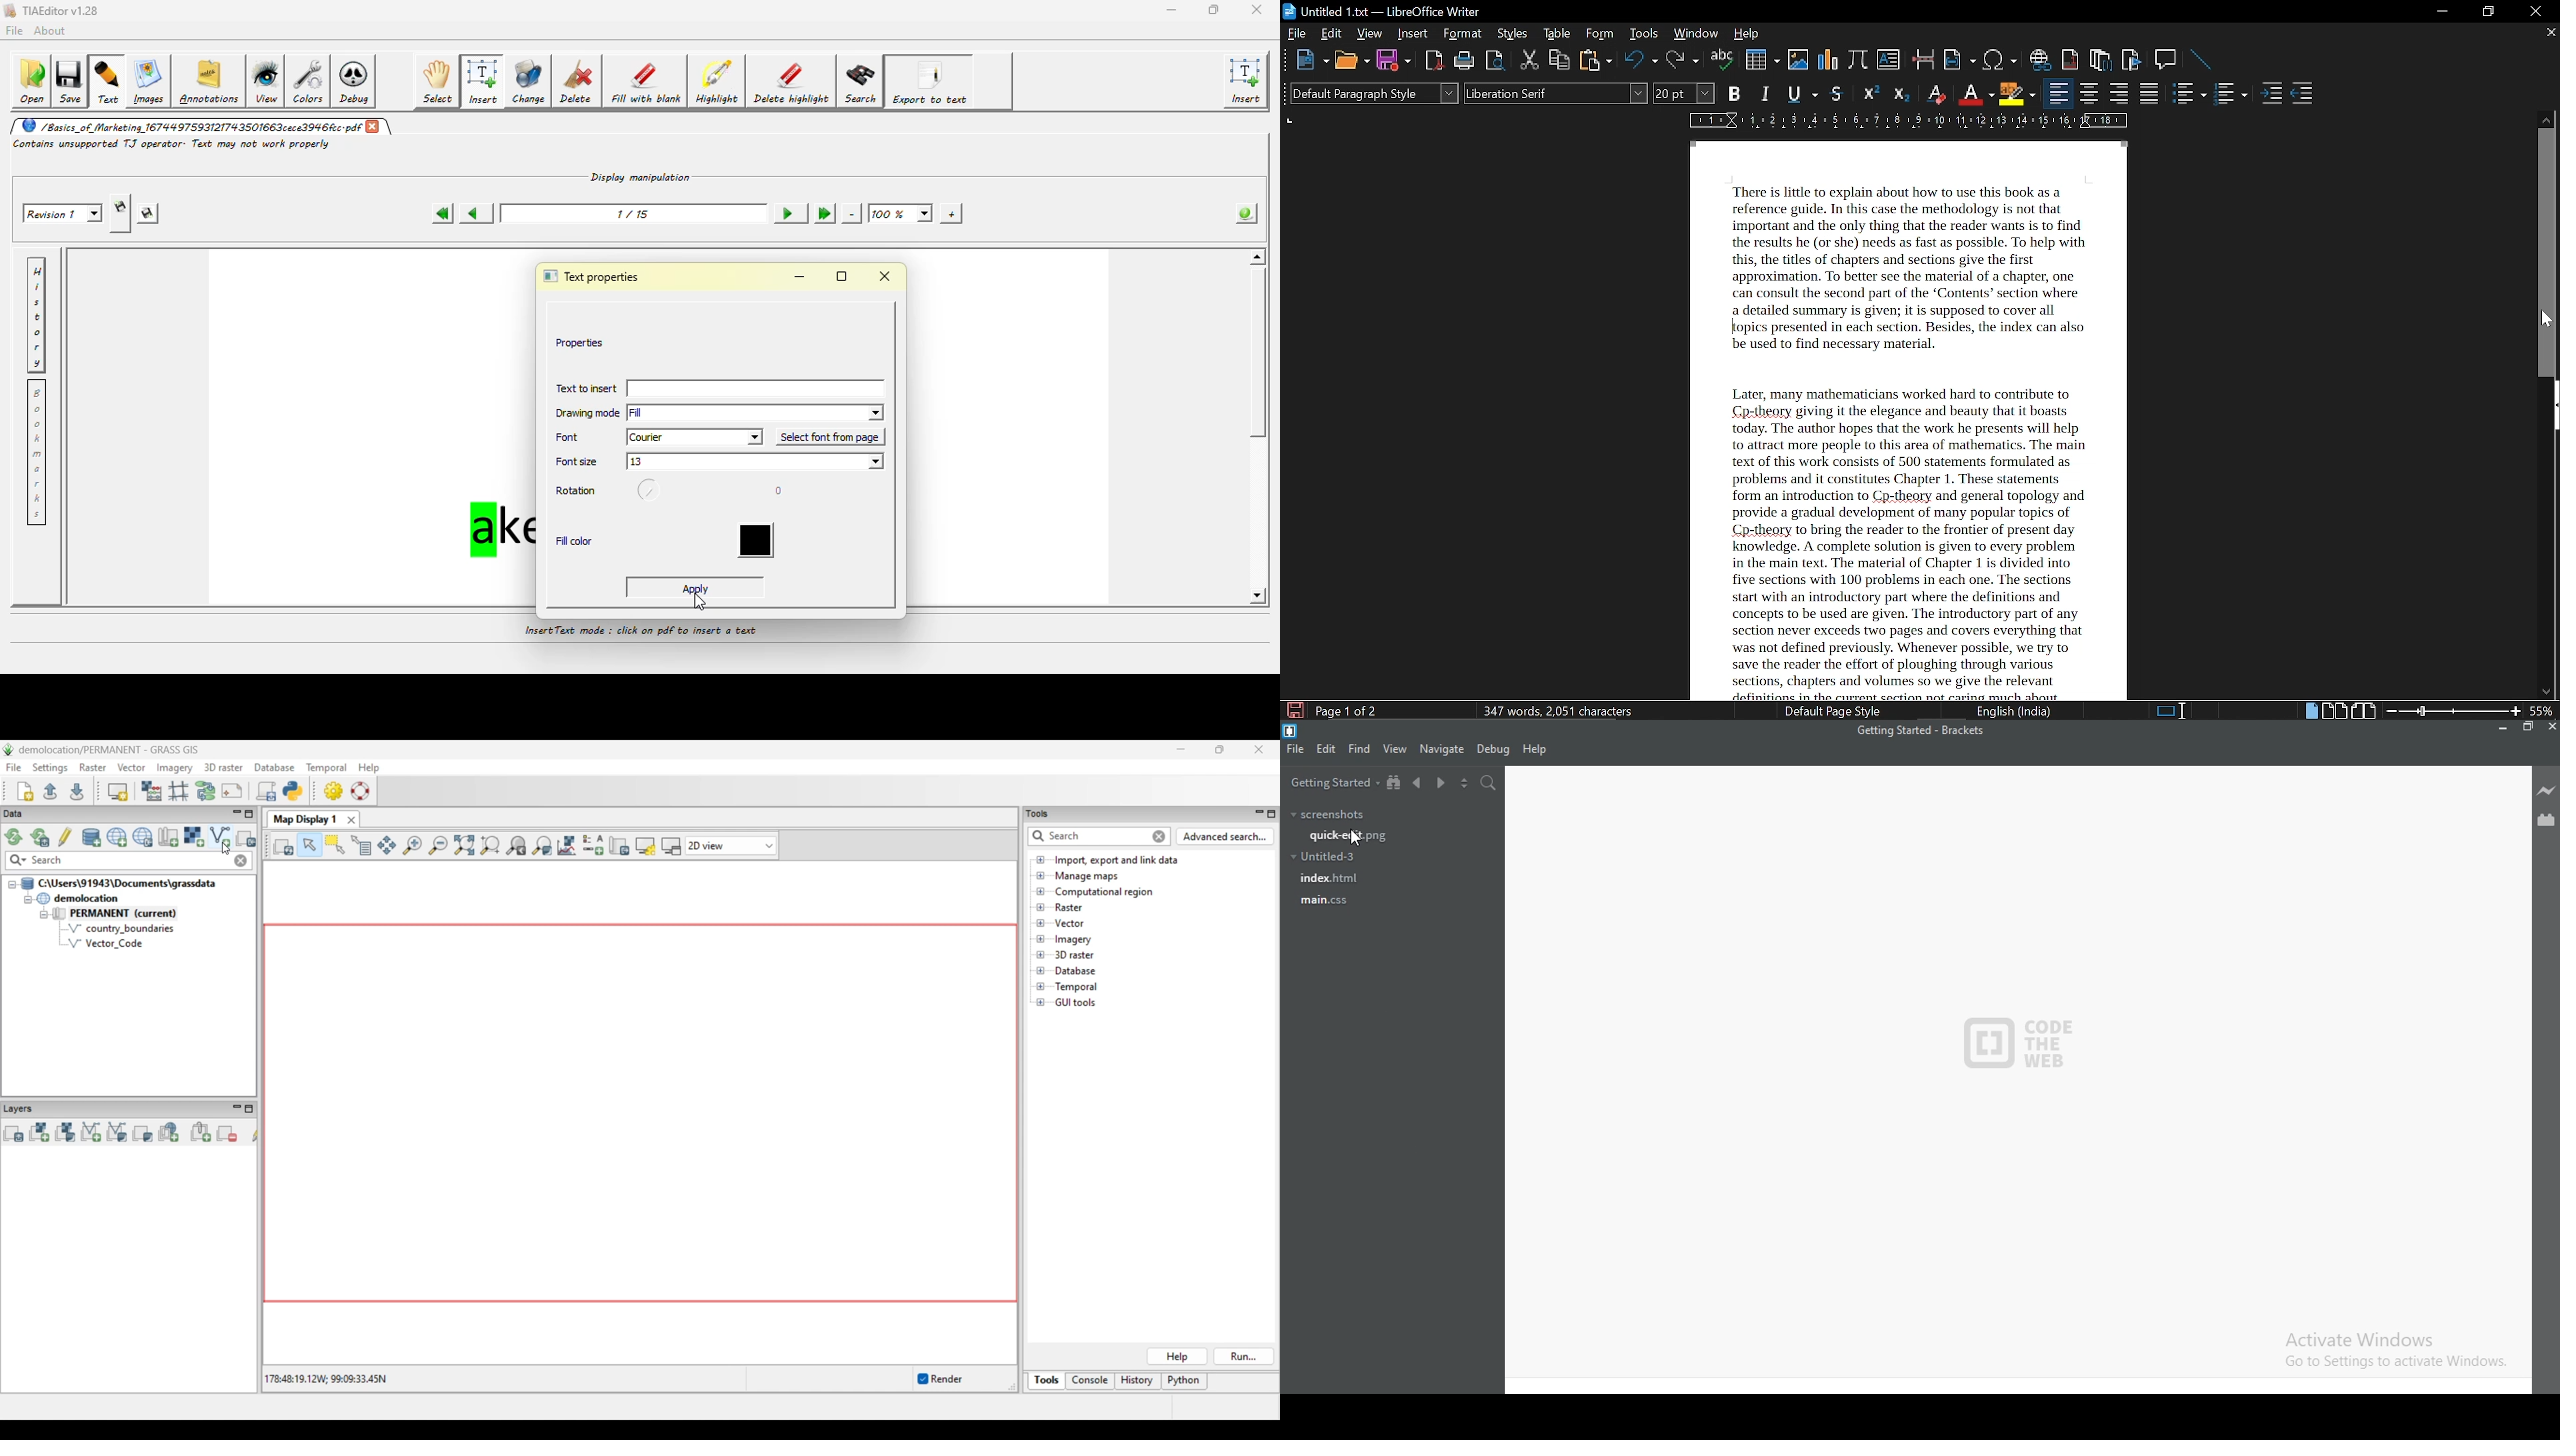 The height and width of the screenshot is (1456, 2576). I want to click on italic, so click(1768, 92).